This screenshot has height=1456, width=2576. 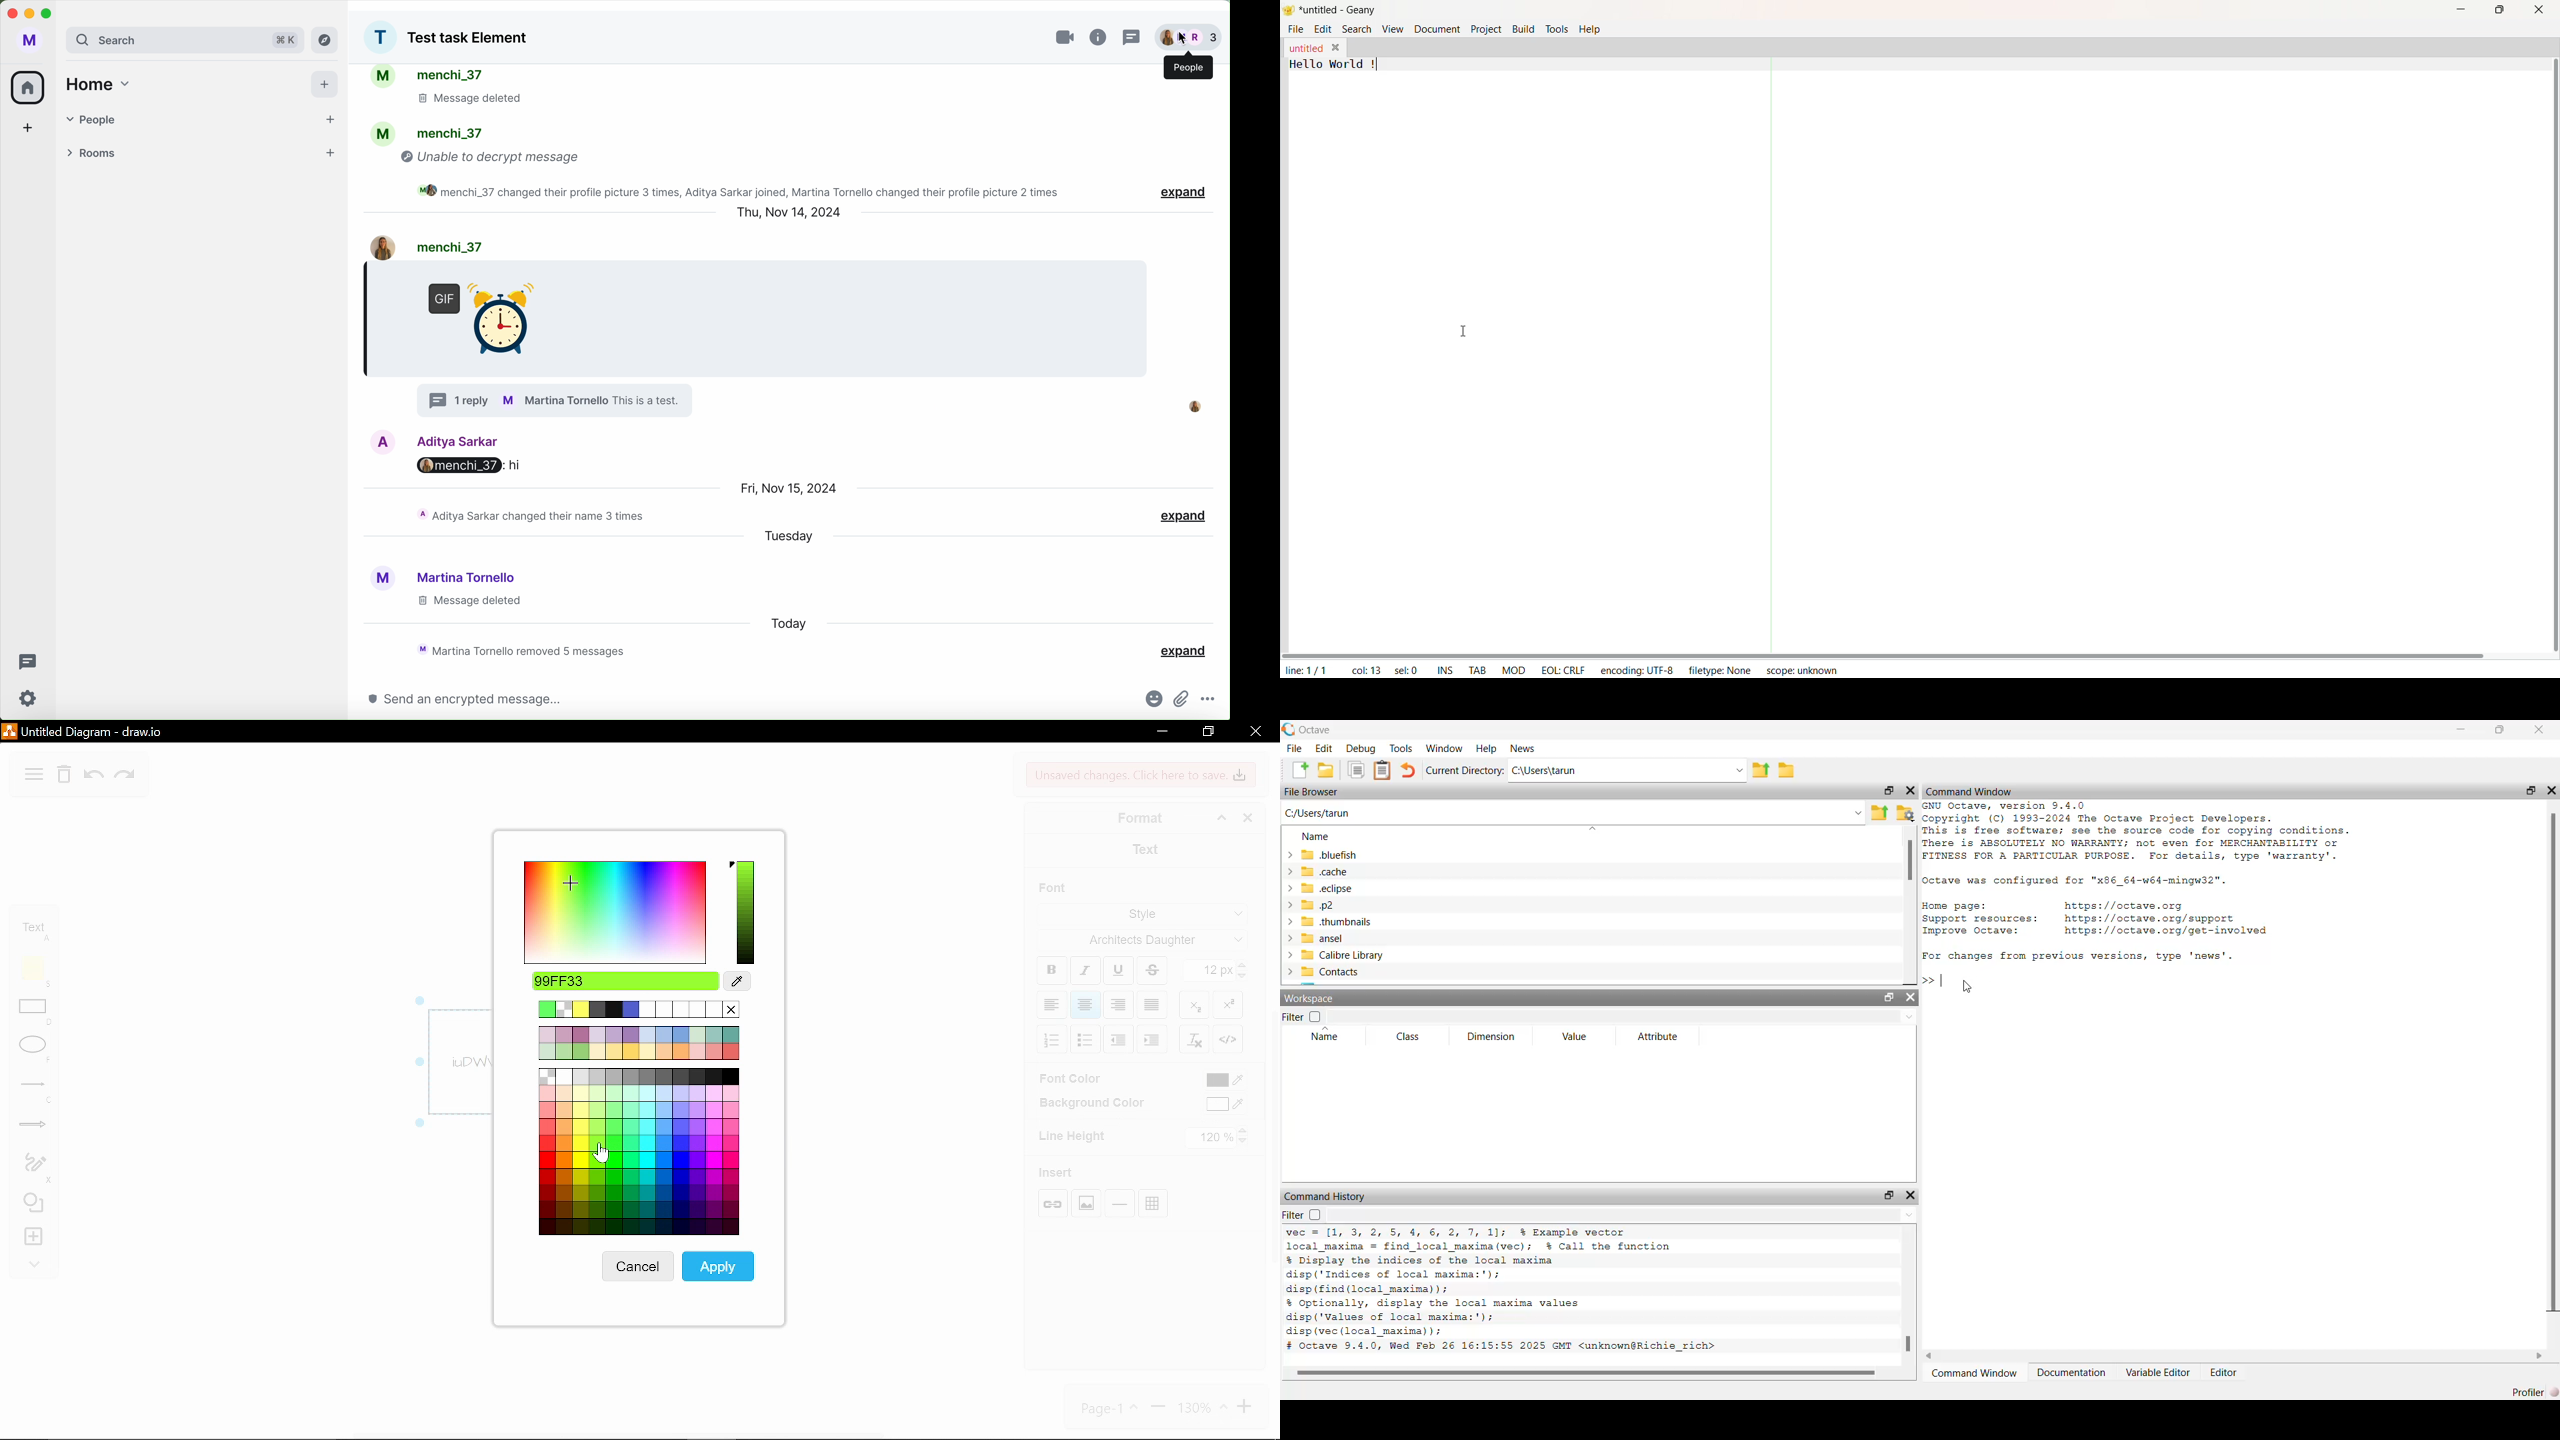 What do you see at coordinates (1183, 40) in the screenshot?
I see `cursor` at bounding box center [1183, 40].